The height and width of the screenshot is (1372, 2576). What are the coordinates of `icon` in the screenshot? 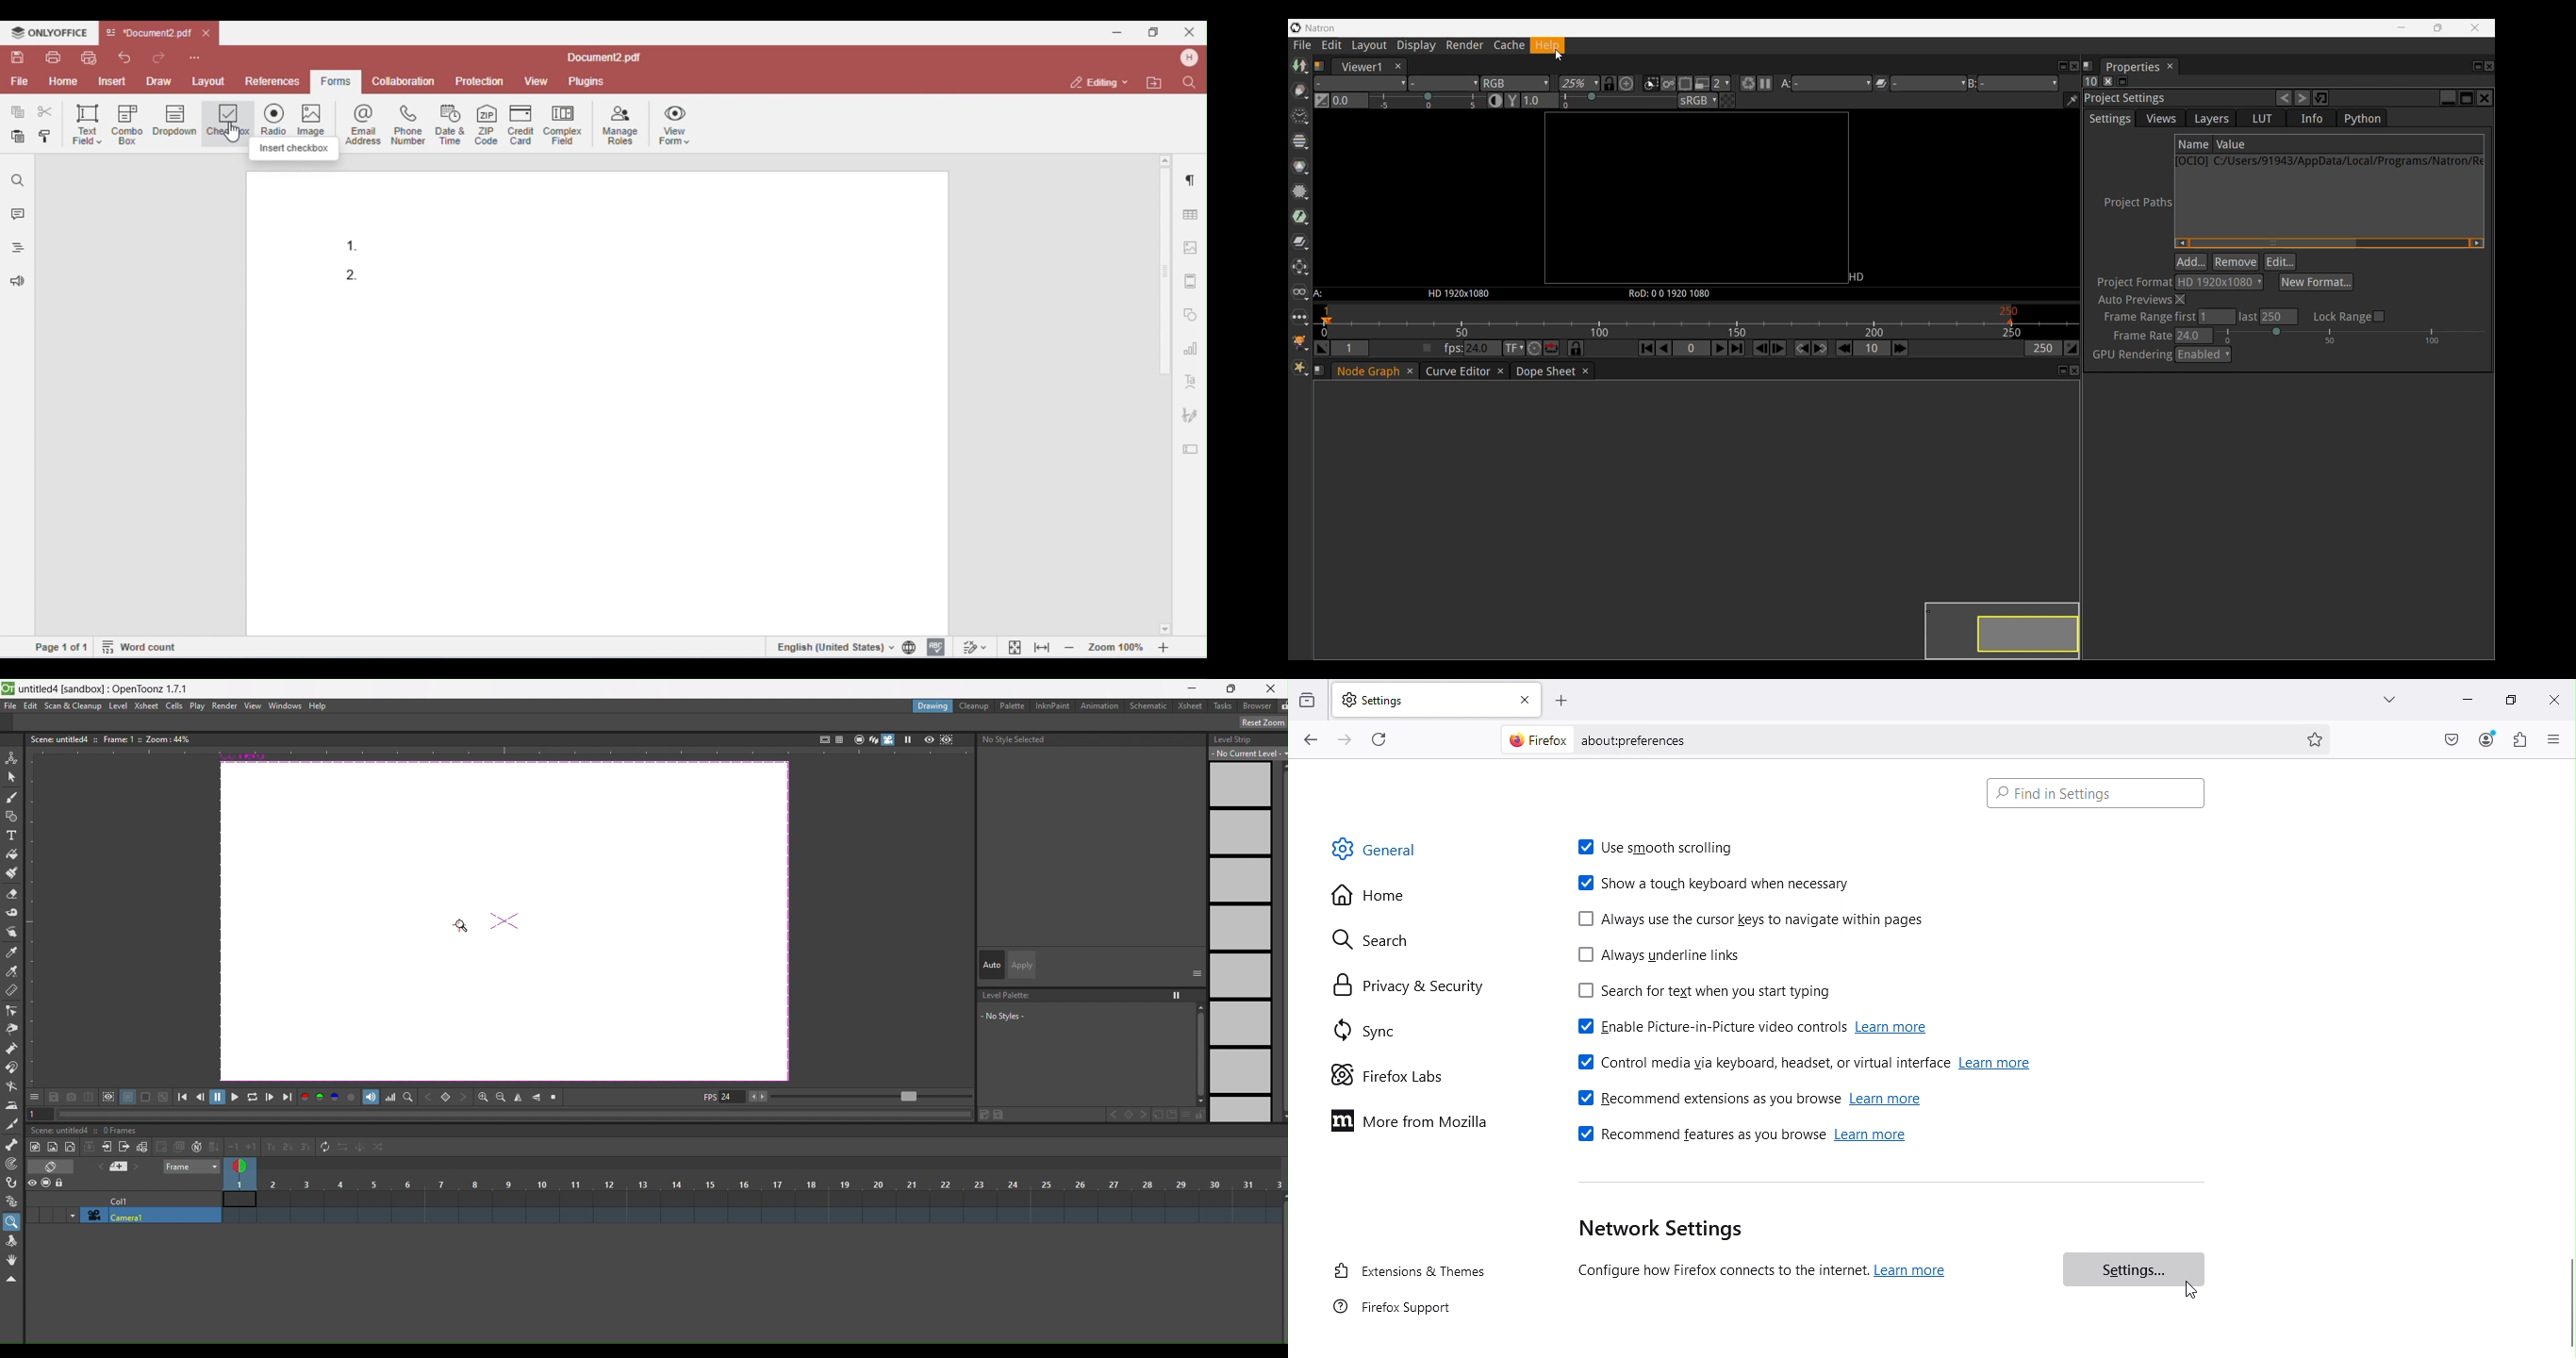 It's located at (110, 1098).